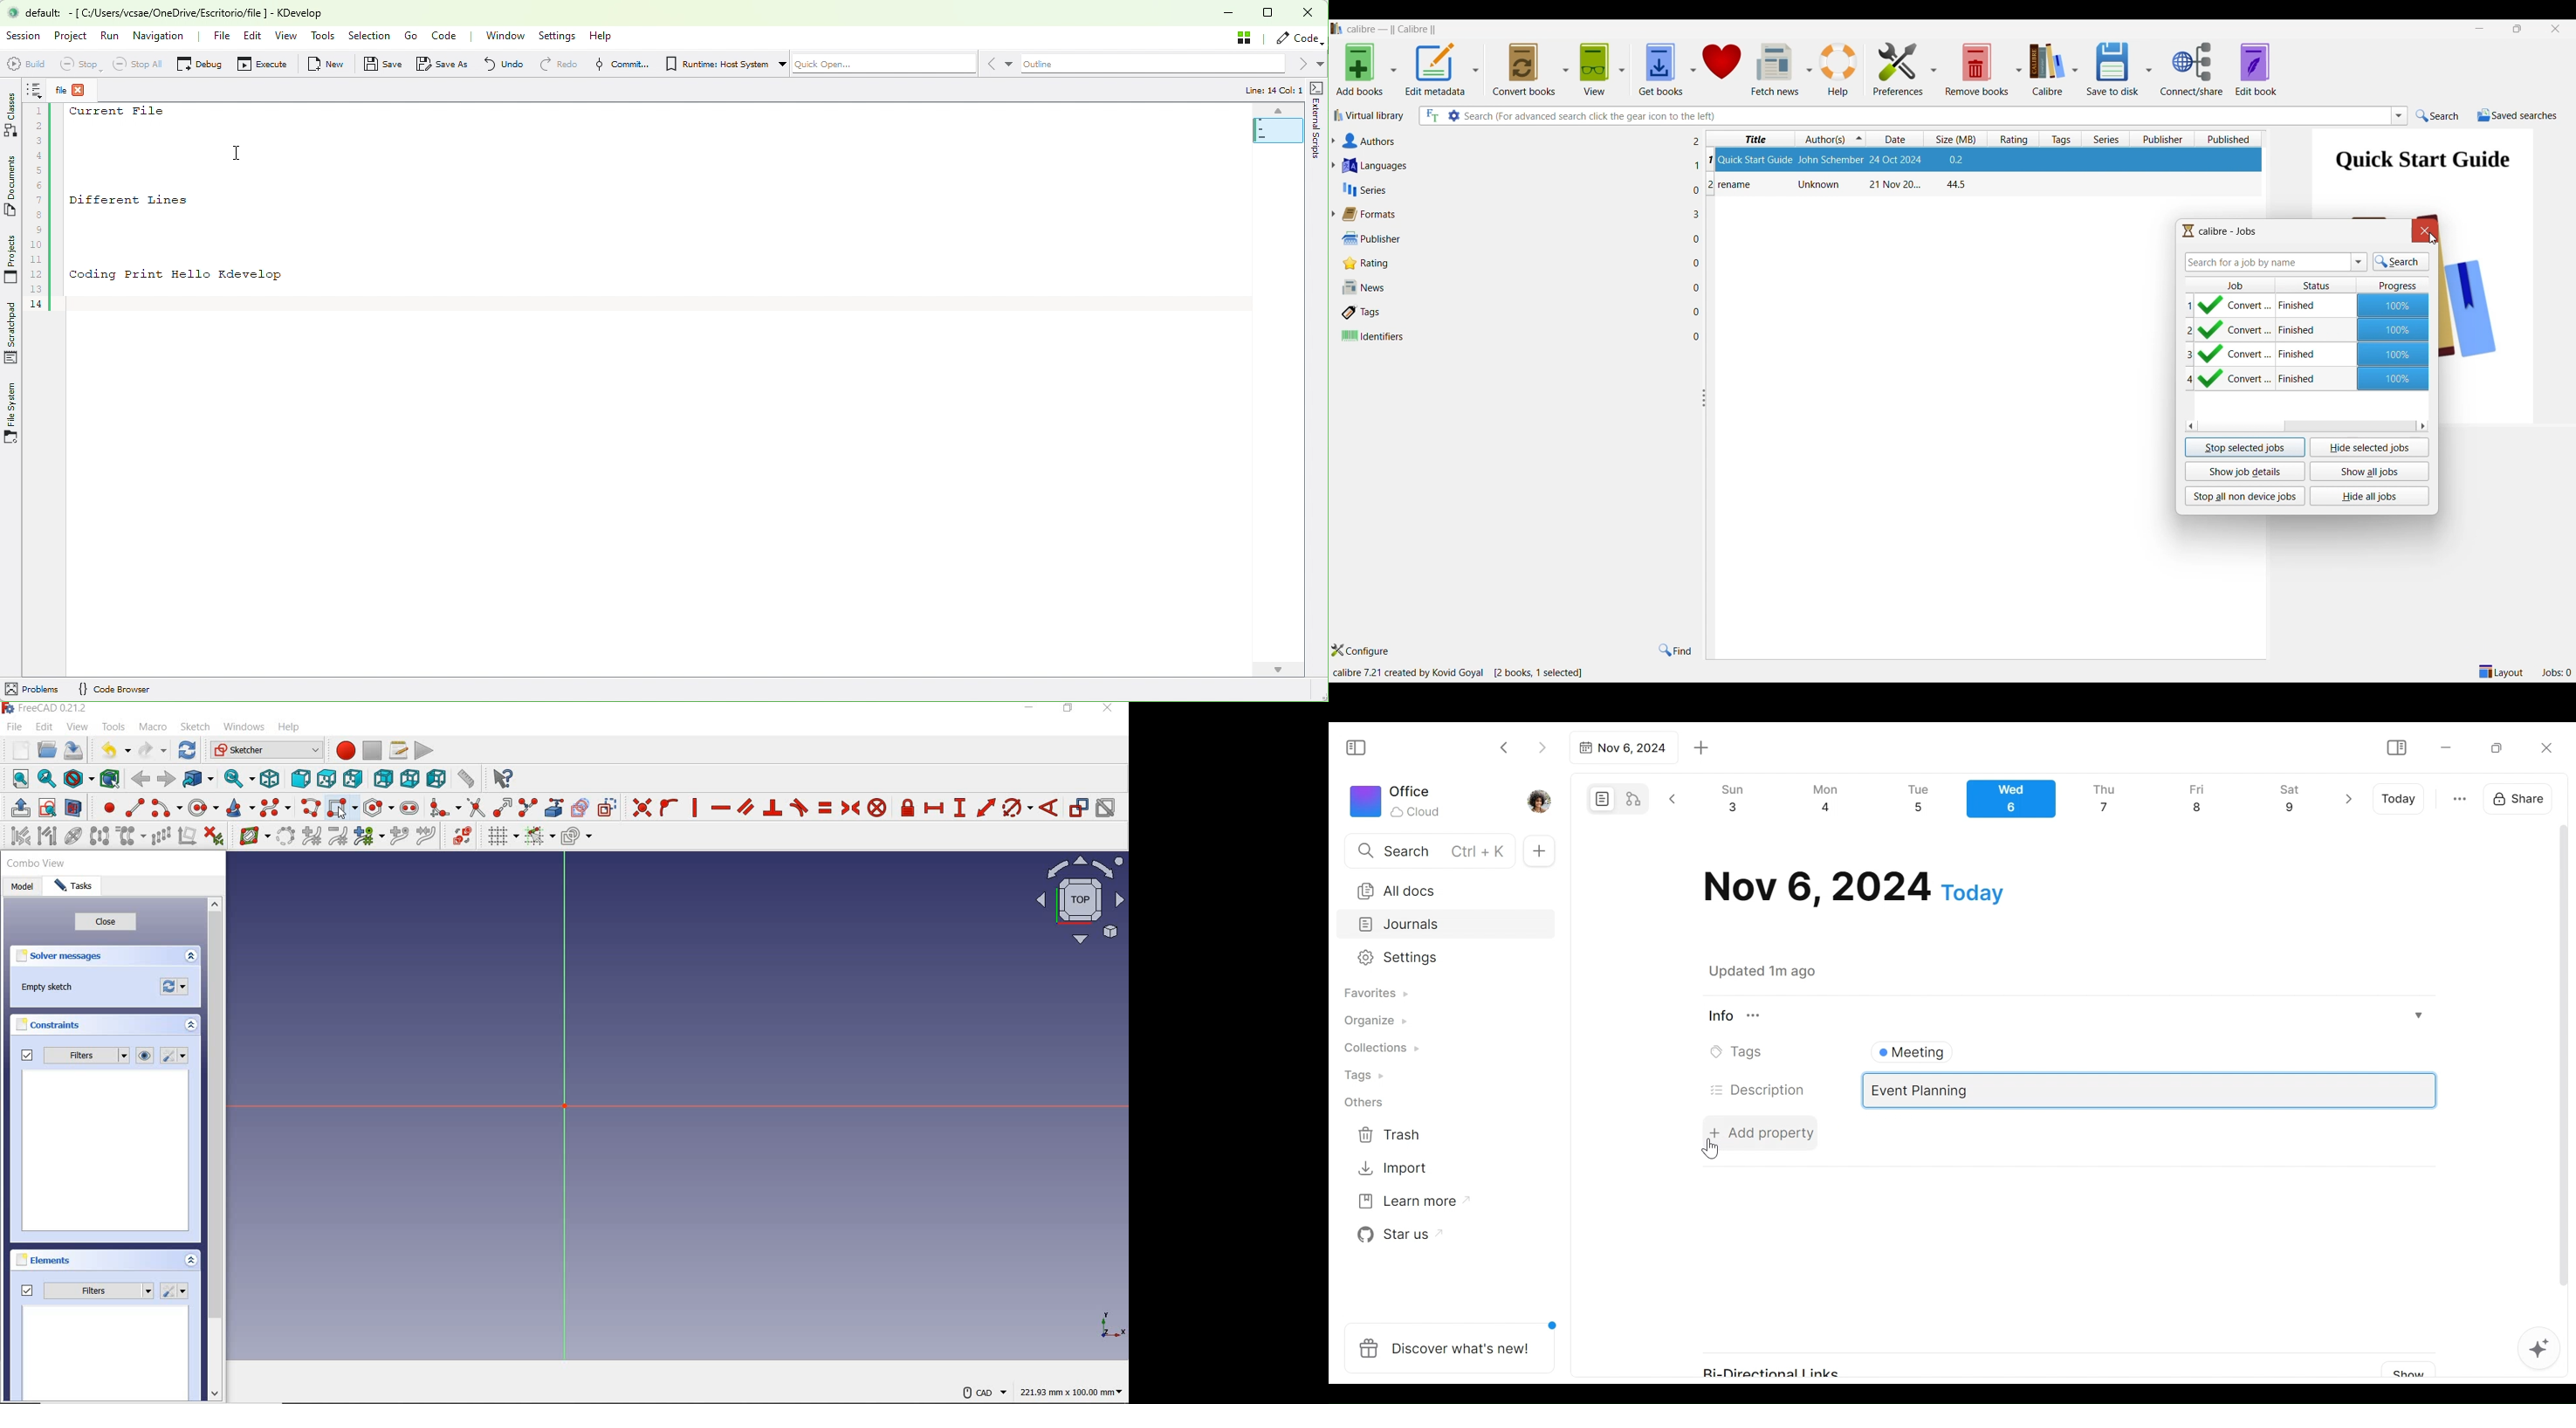 The height and width of the screenshot is (1428, 2576). I want to click on Preview of selected file, so click(2422, 169).